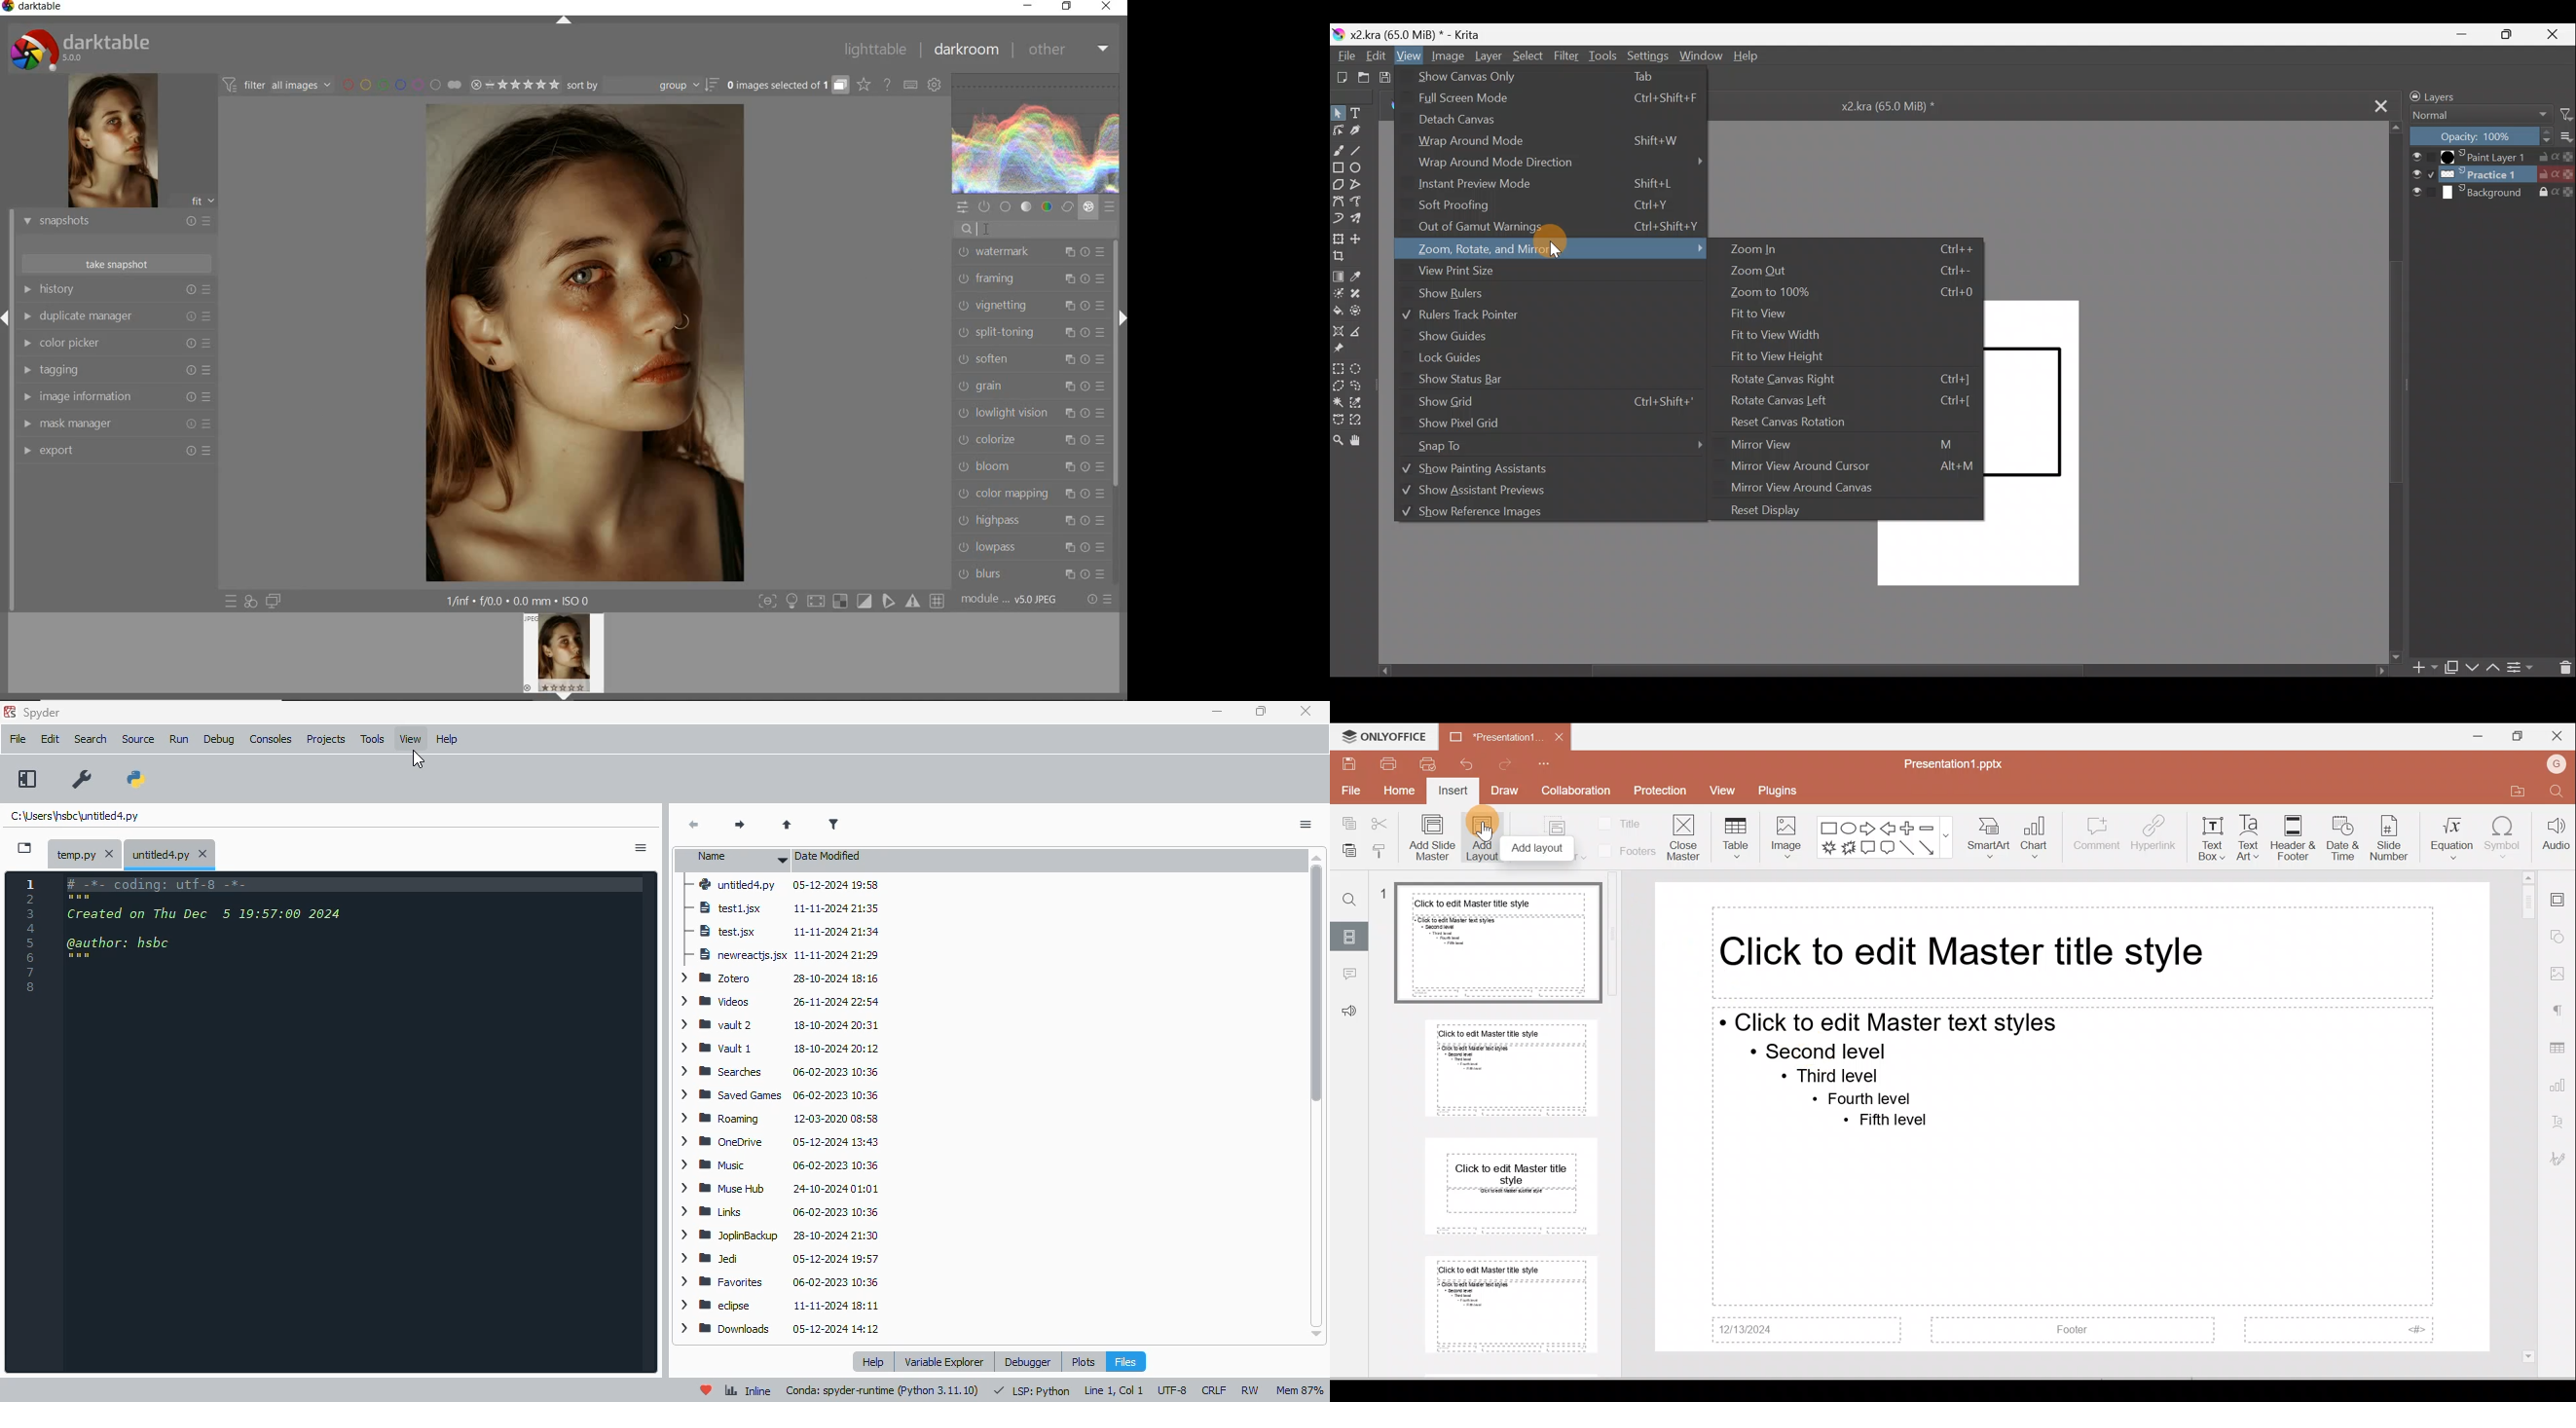 Image resolution: width=2576 pixels, height=1428 pixels. Describe the element at coordinates (1625, 851) in the screenshot. I see `Footers` at that location.